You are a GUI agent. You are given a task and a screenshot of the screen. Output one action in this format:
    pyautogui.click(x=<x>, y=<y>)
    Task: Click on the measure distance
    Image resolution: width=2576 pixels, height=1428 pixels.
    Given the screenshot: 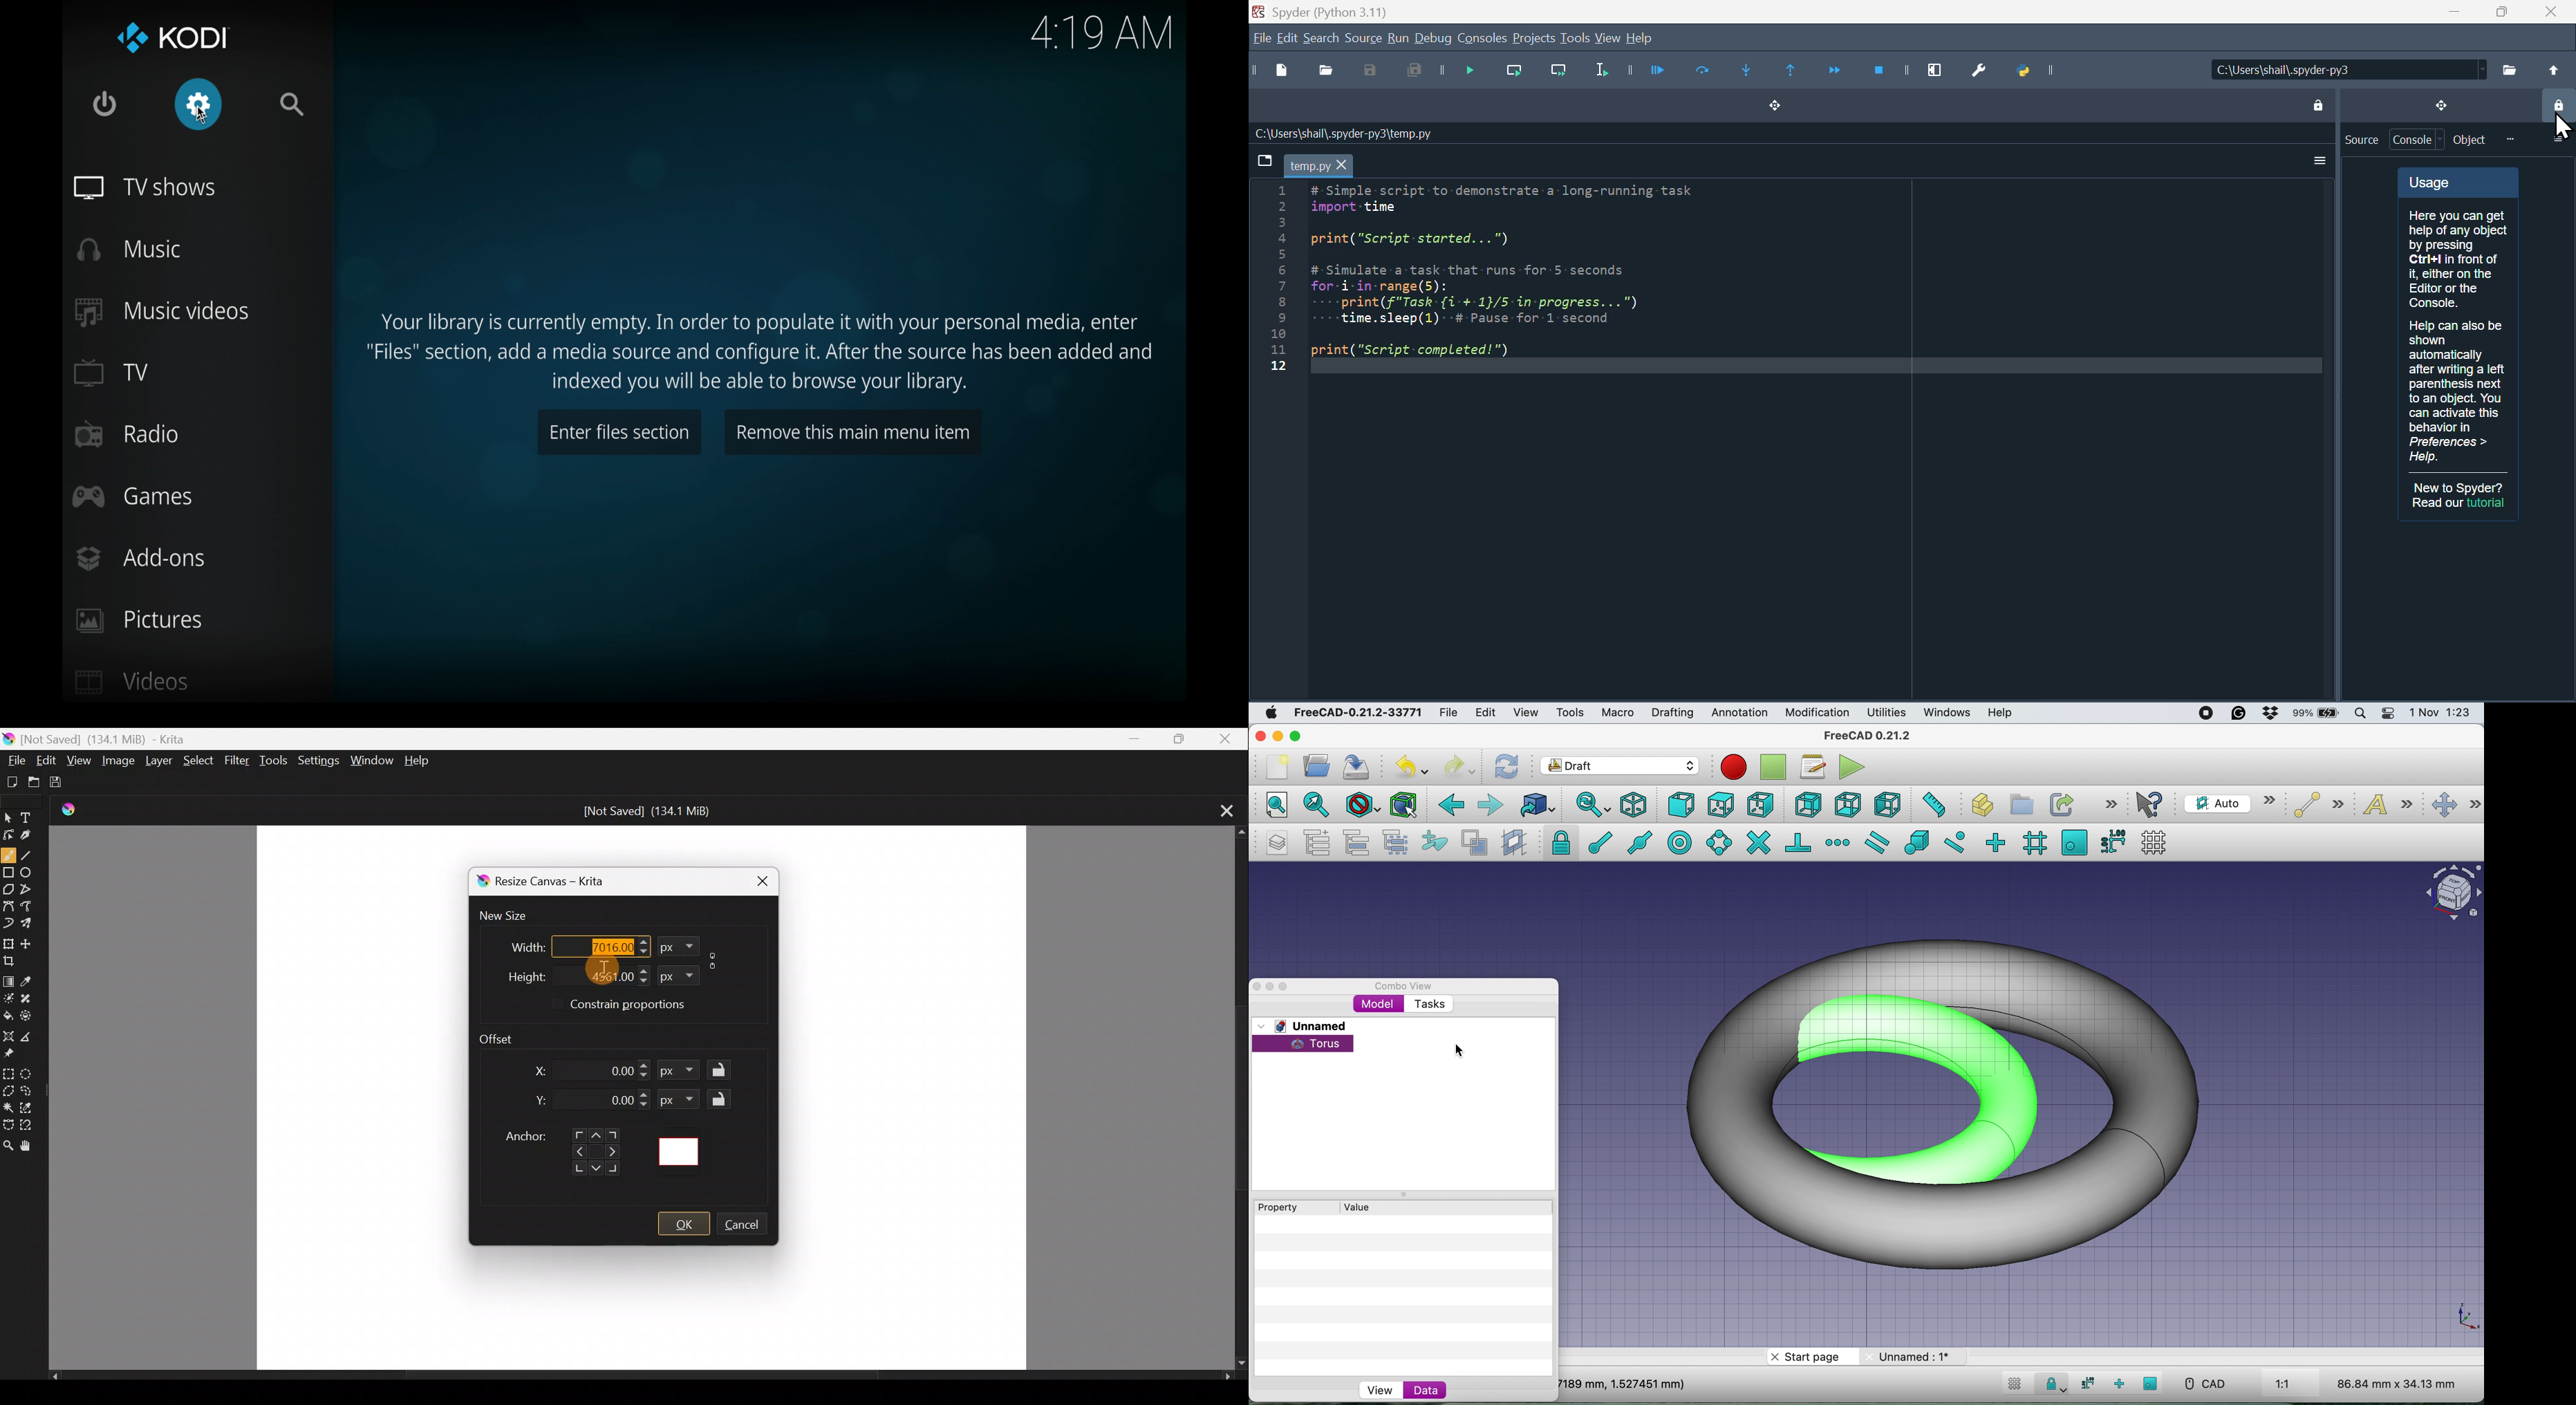 What is the action you would take?
    pyautogui.click(x=1933, y=806)
    